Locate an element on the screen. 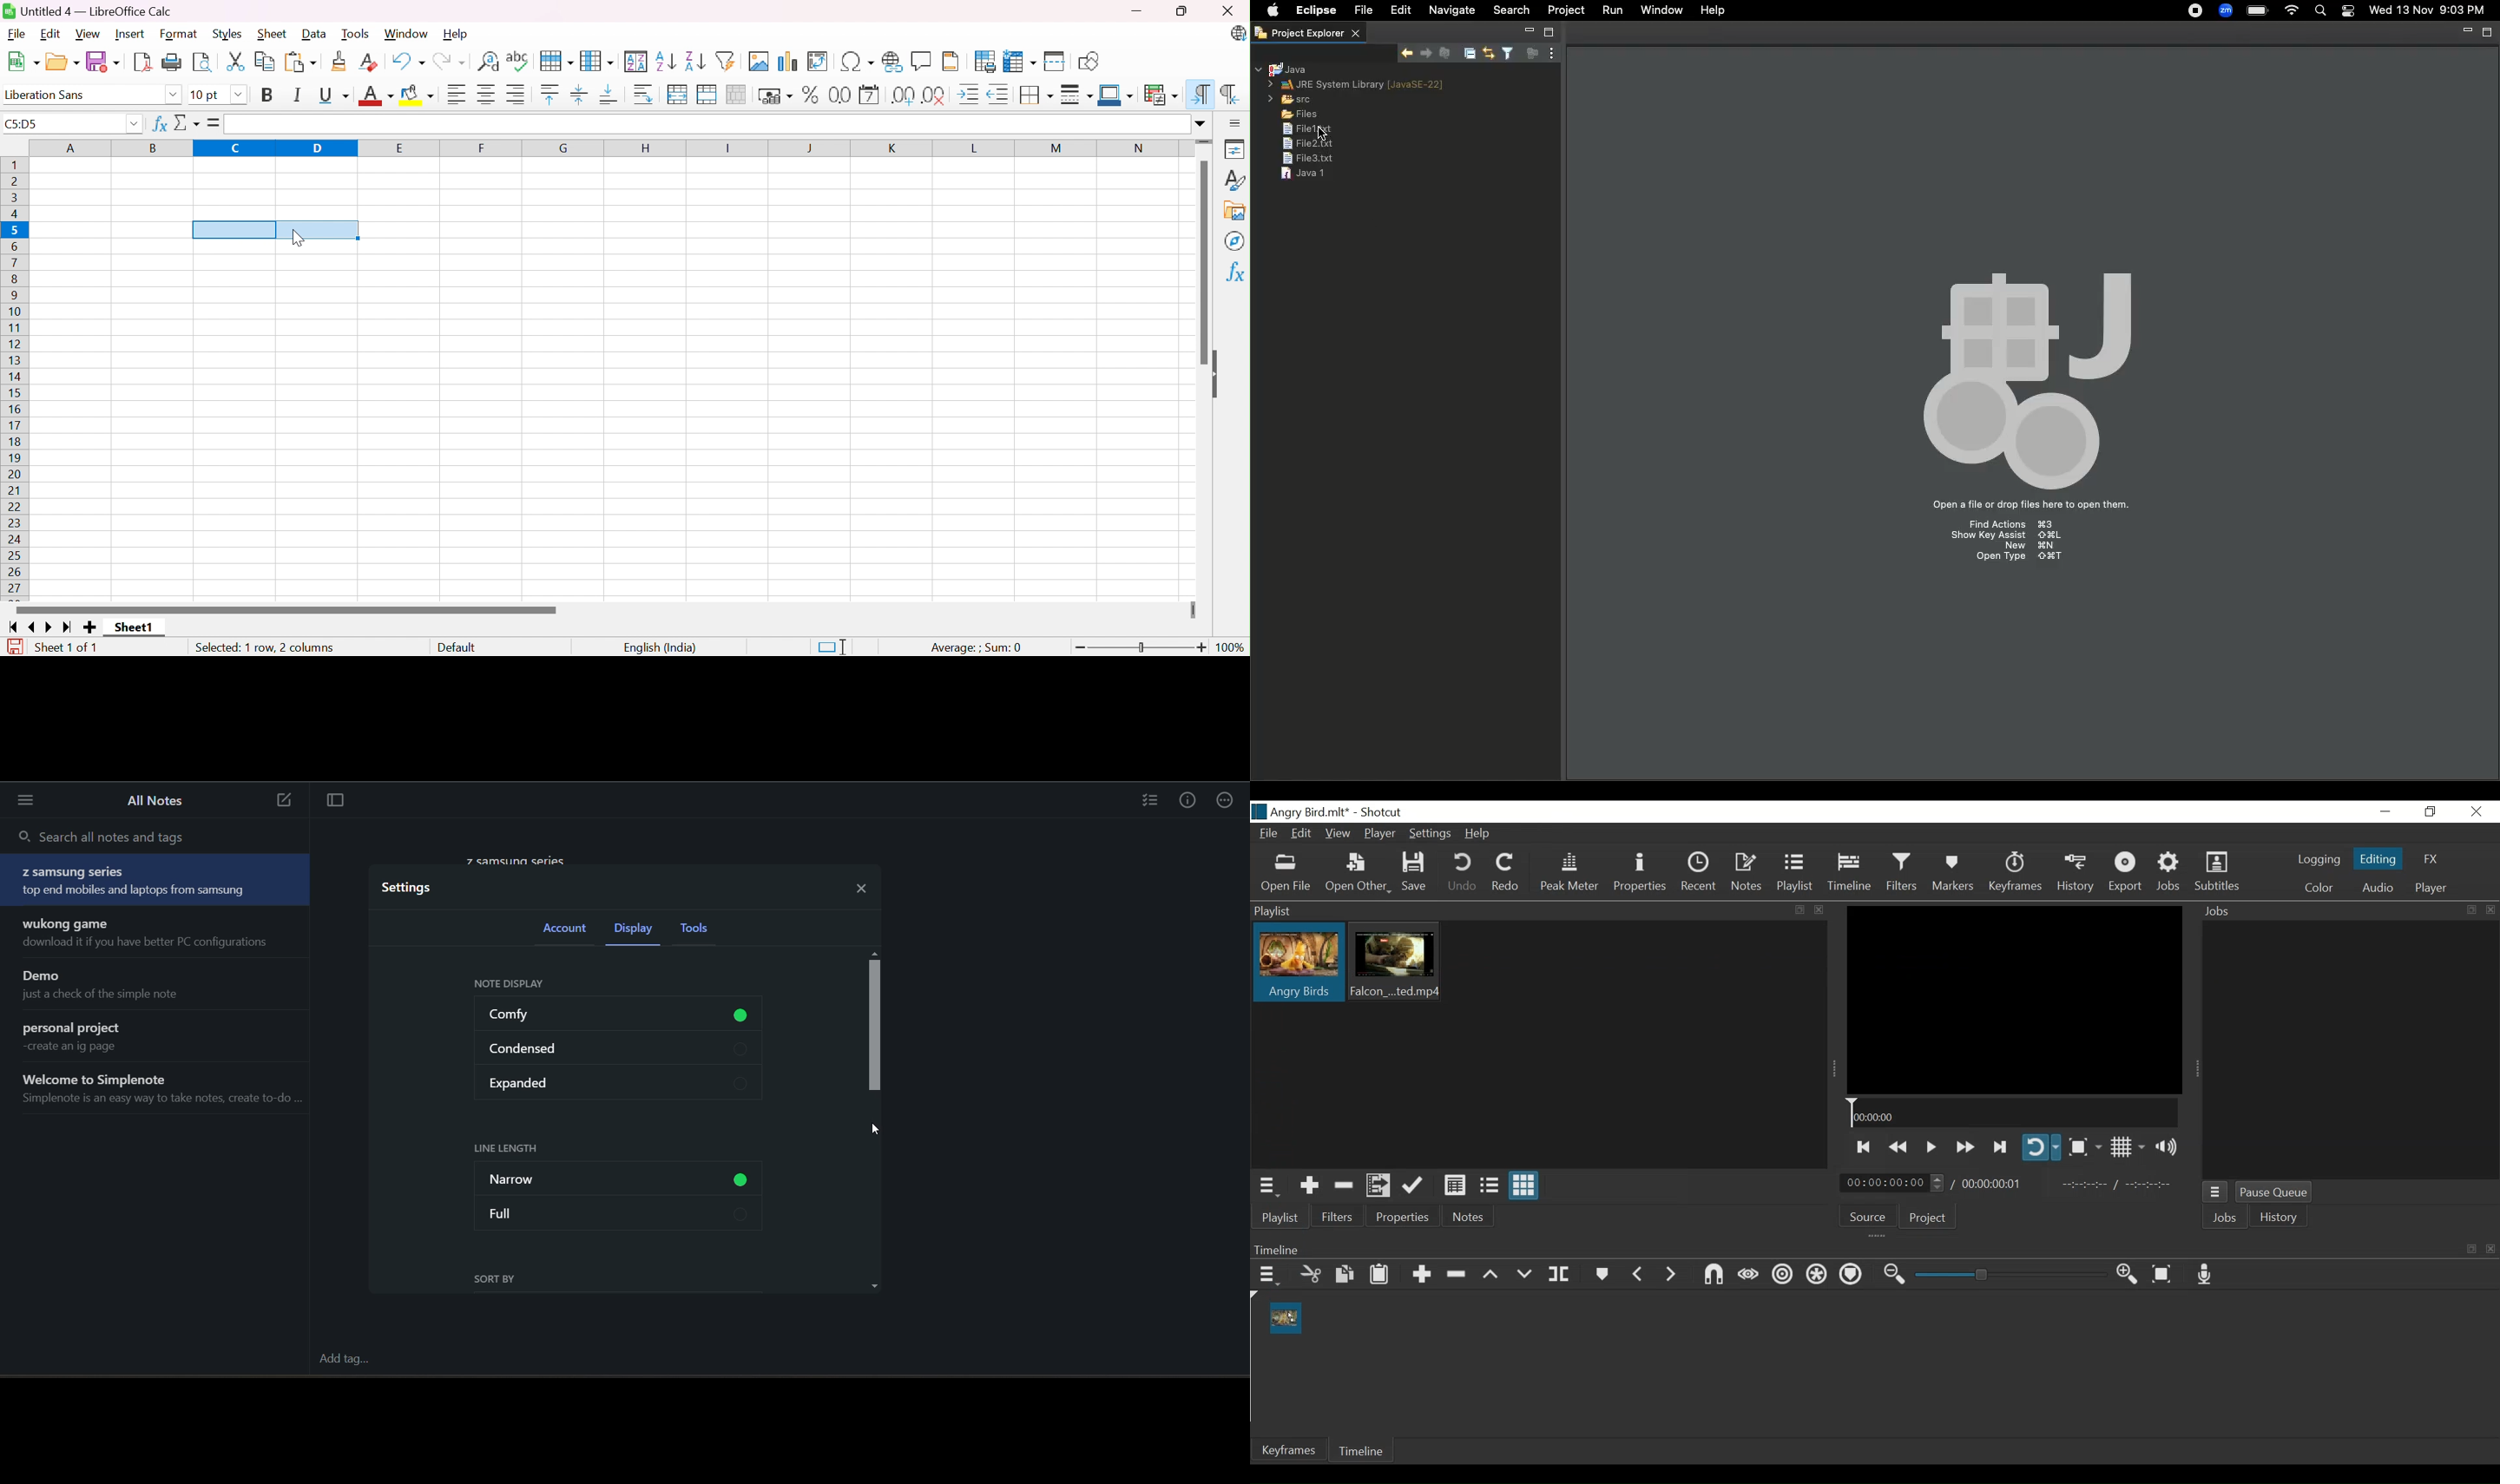 Image resolution: width=2520 pixels, height=1484 pixels. Paste is located at coordinates (1378, 1274).